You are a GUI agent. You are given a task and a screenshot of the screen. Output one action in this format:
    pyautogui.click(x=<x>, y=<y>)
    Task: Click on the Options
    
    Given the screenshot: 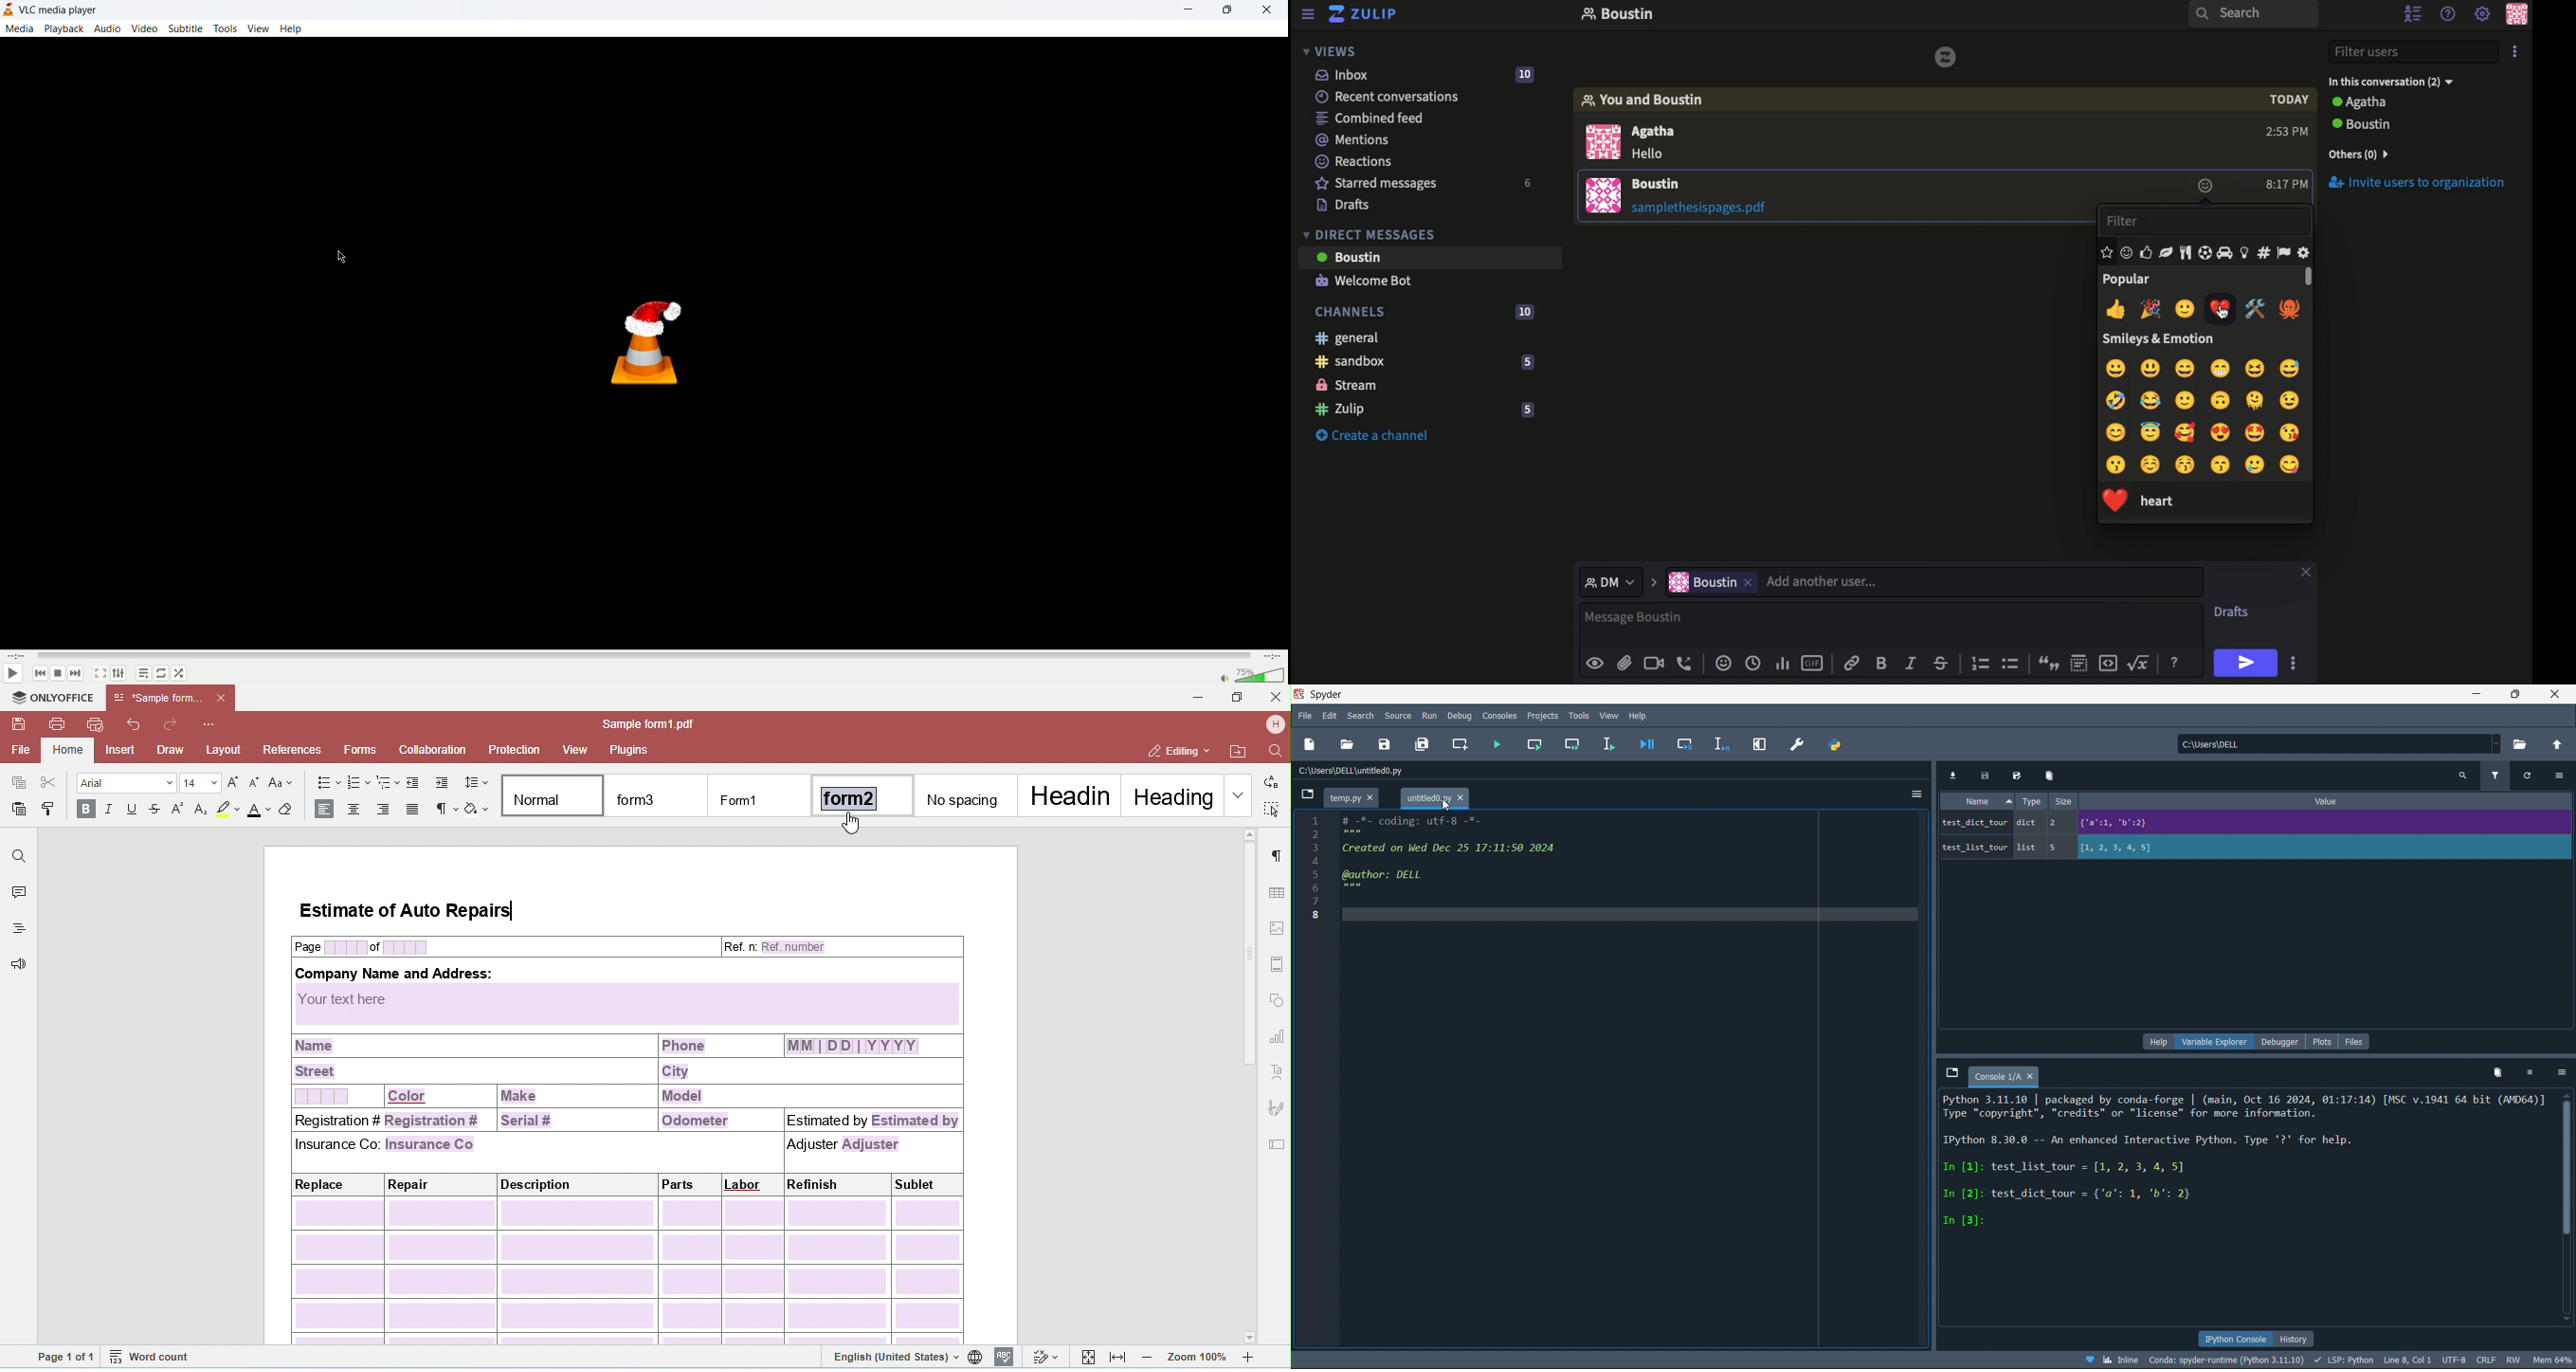 What is the action you would take?
    pyautogui.click(x=2518, y=52)
    